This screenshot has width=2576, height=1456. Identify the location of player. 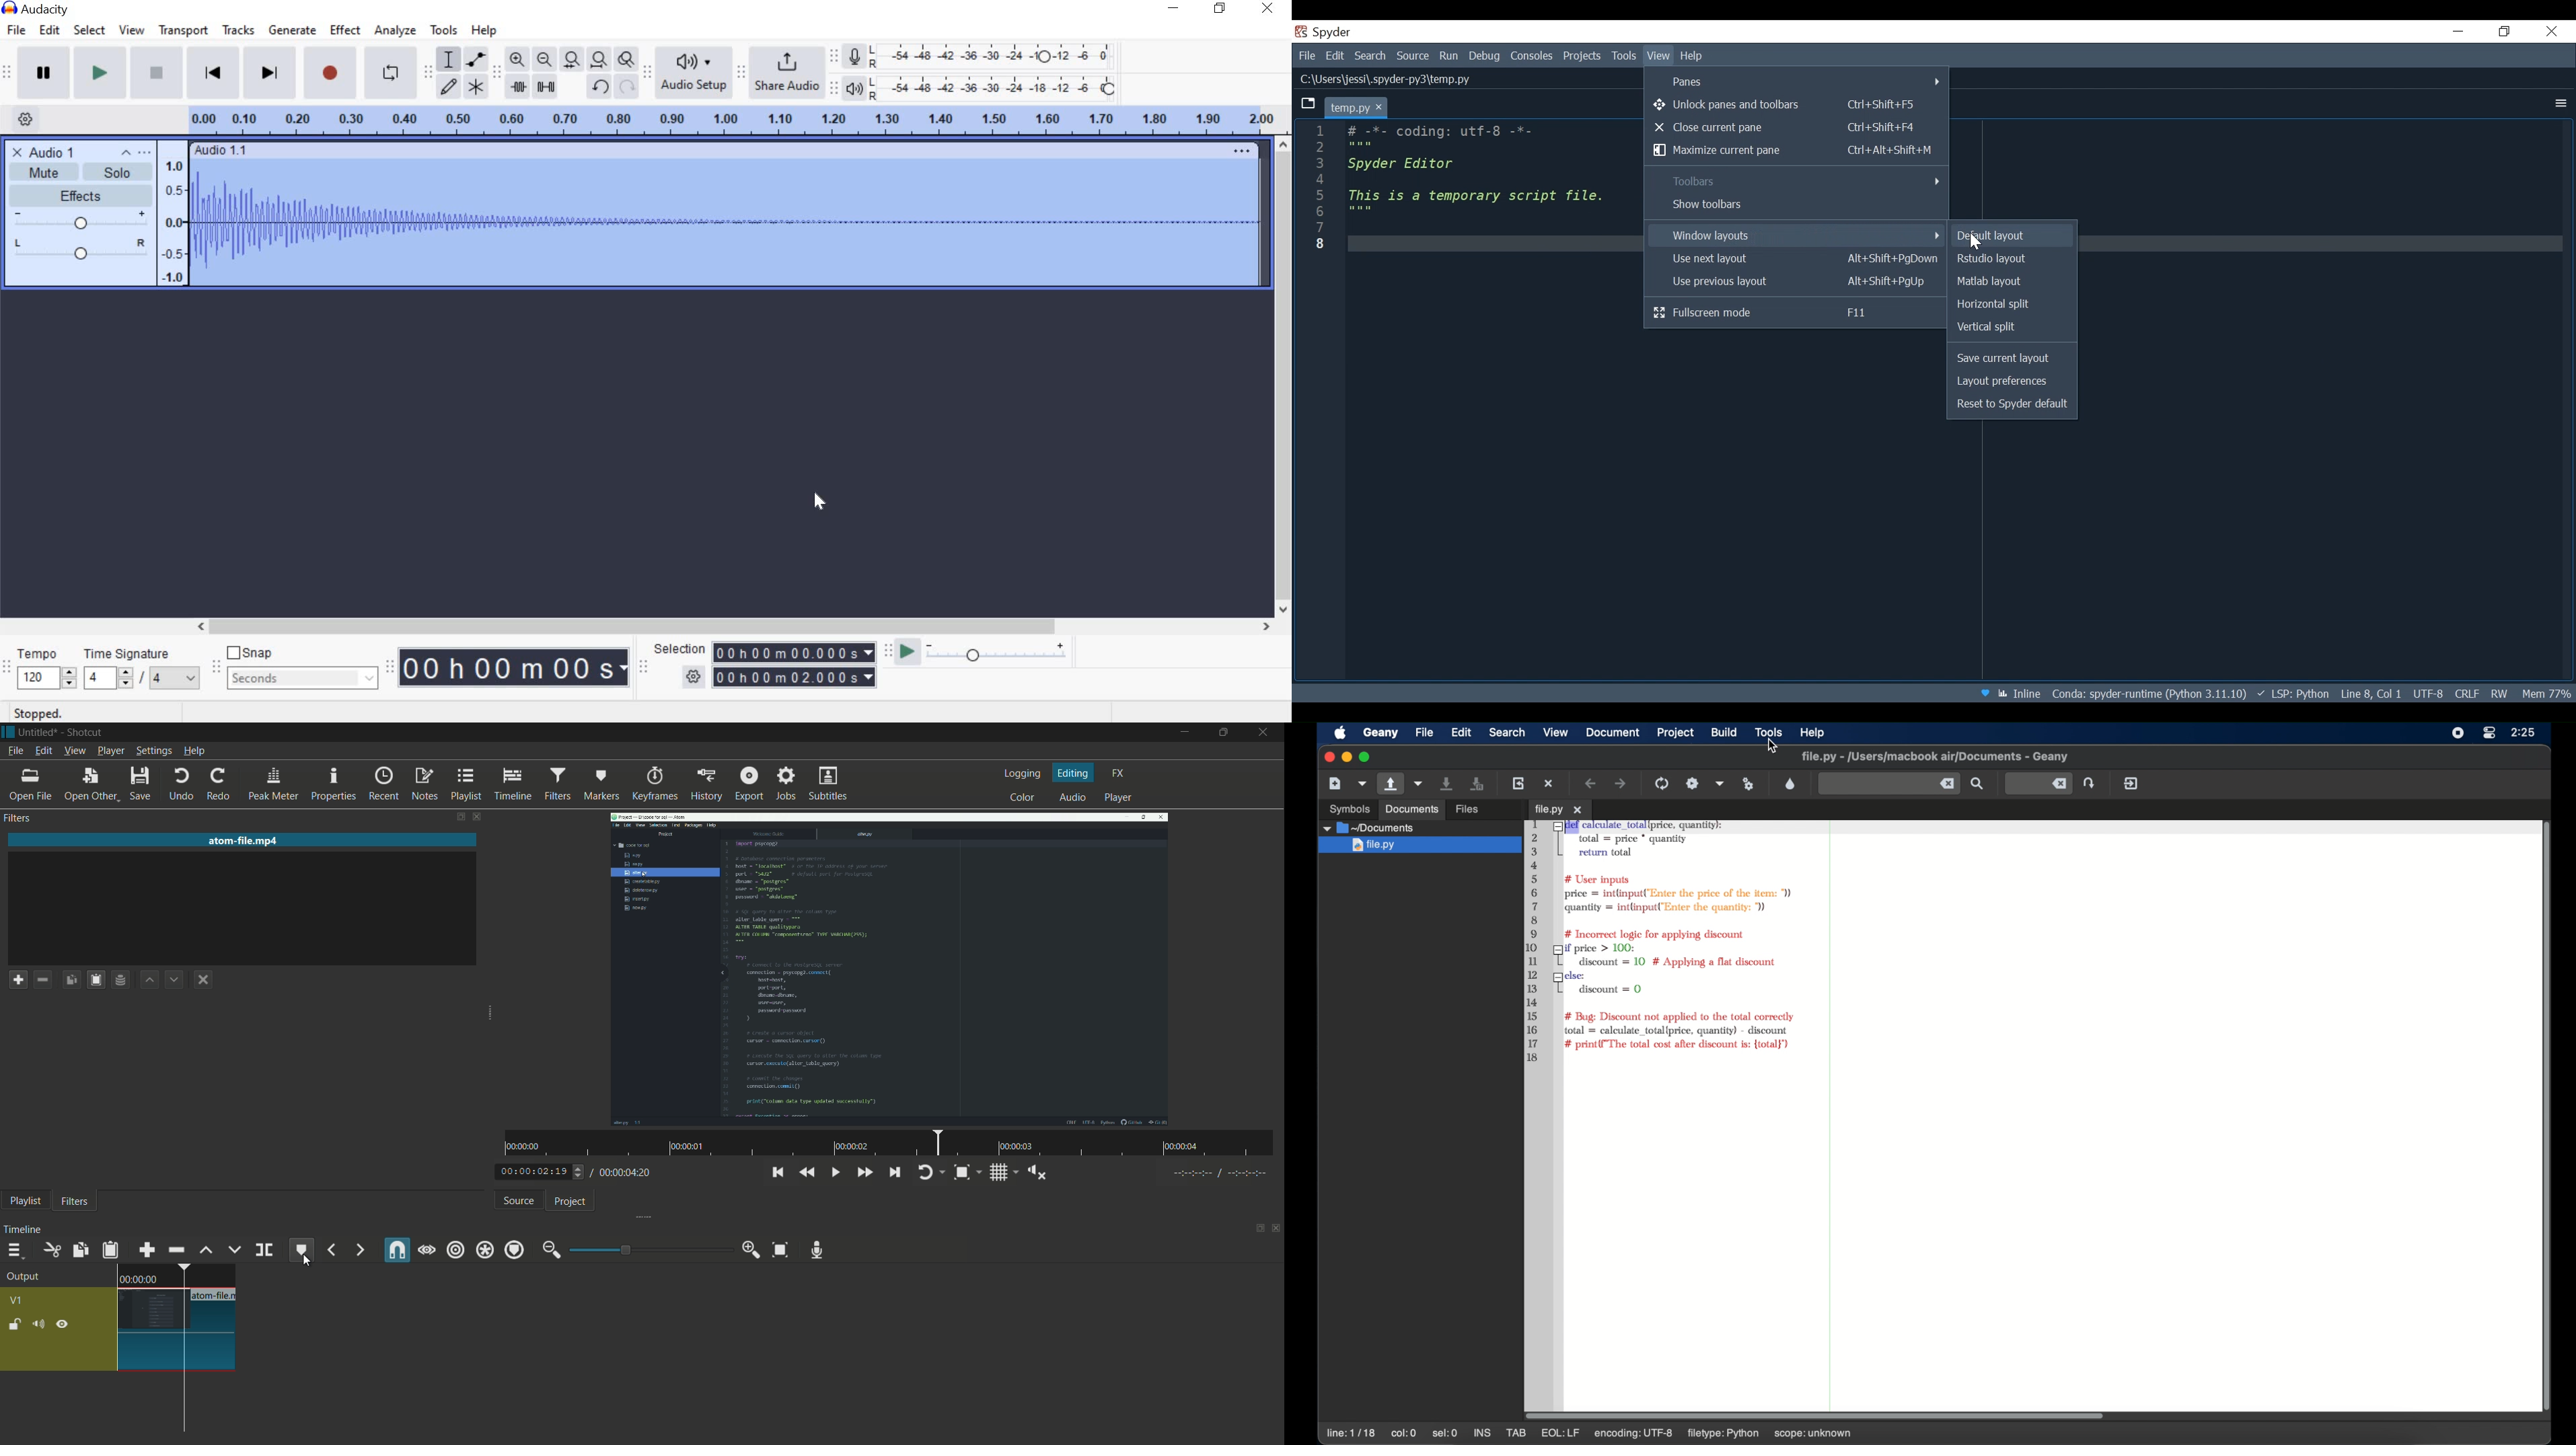
(1121, 797).